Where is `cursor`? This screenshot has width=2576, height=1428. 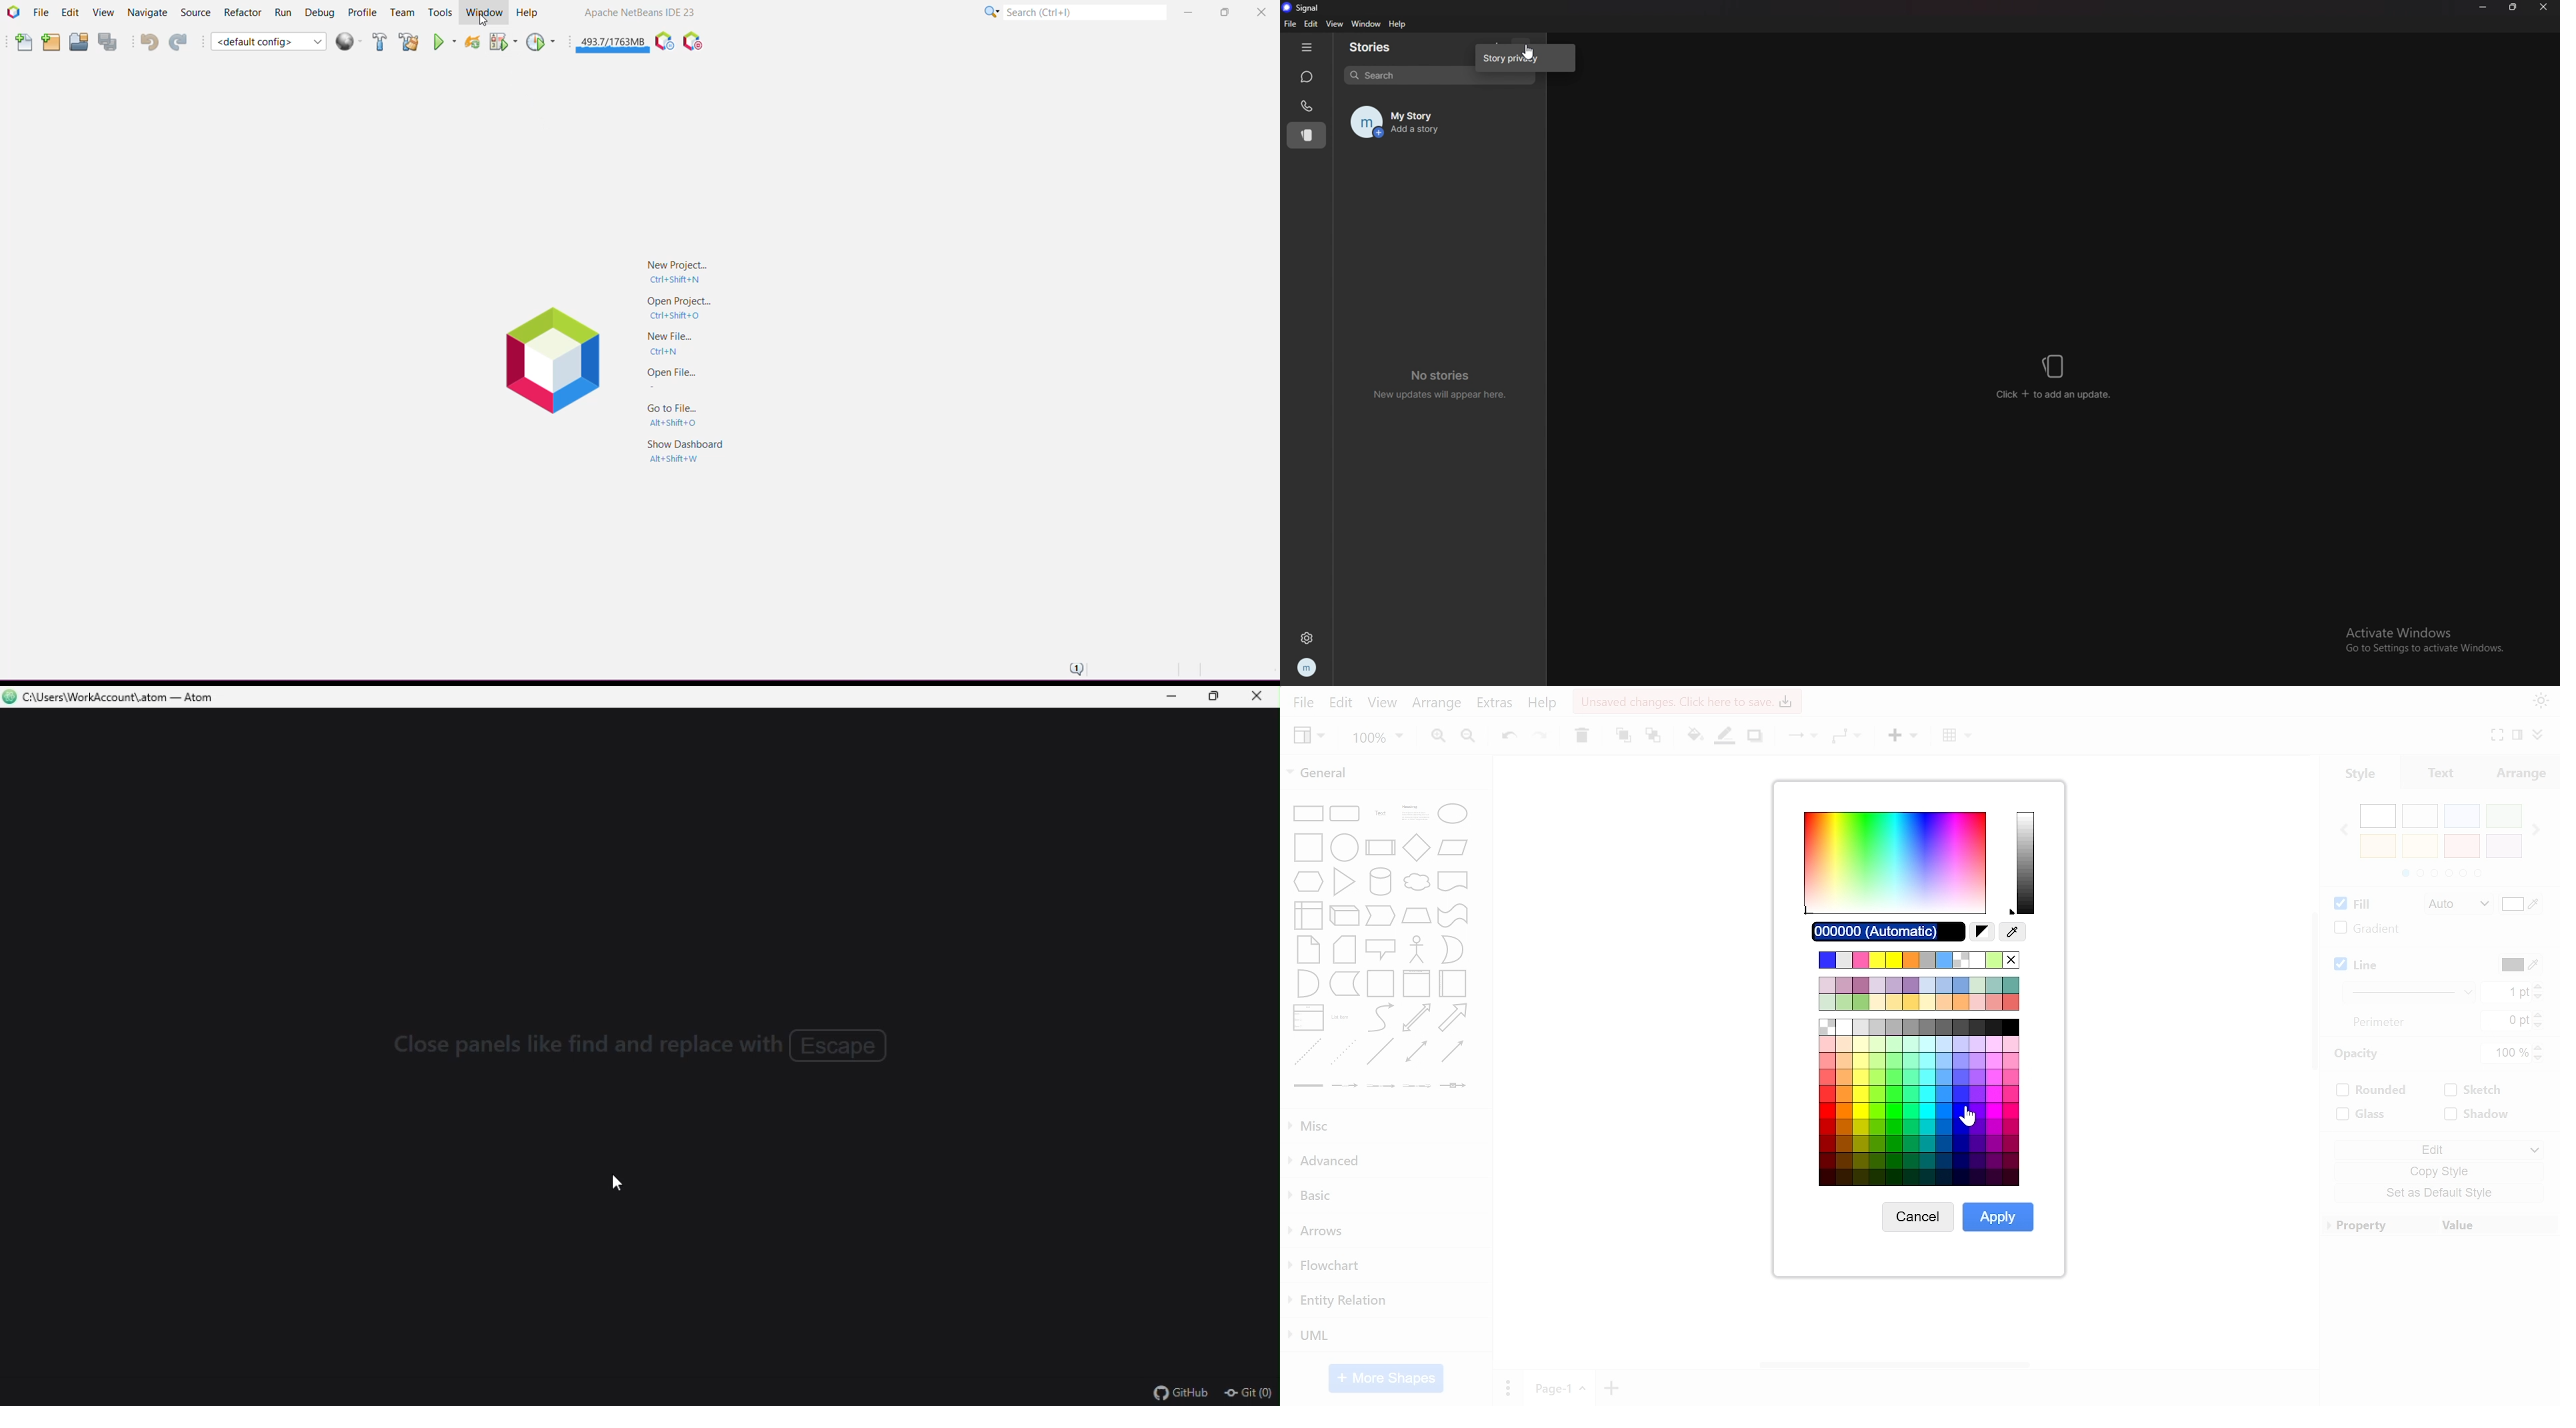 cursor is located at coordinates (1970, 1113).